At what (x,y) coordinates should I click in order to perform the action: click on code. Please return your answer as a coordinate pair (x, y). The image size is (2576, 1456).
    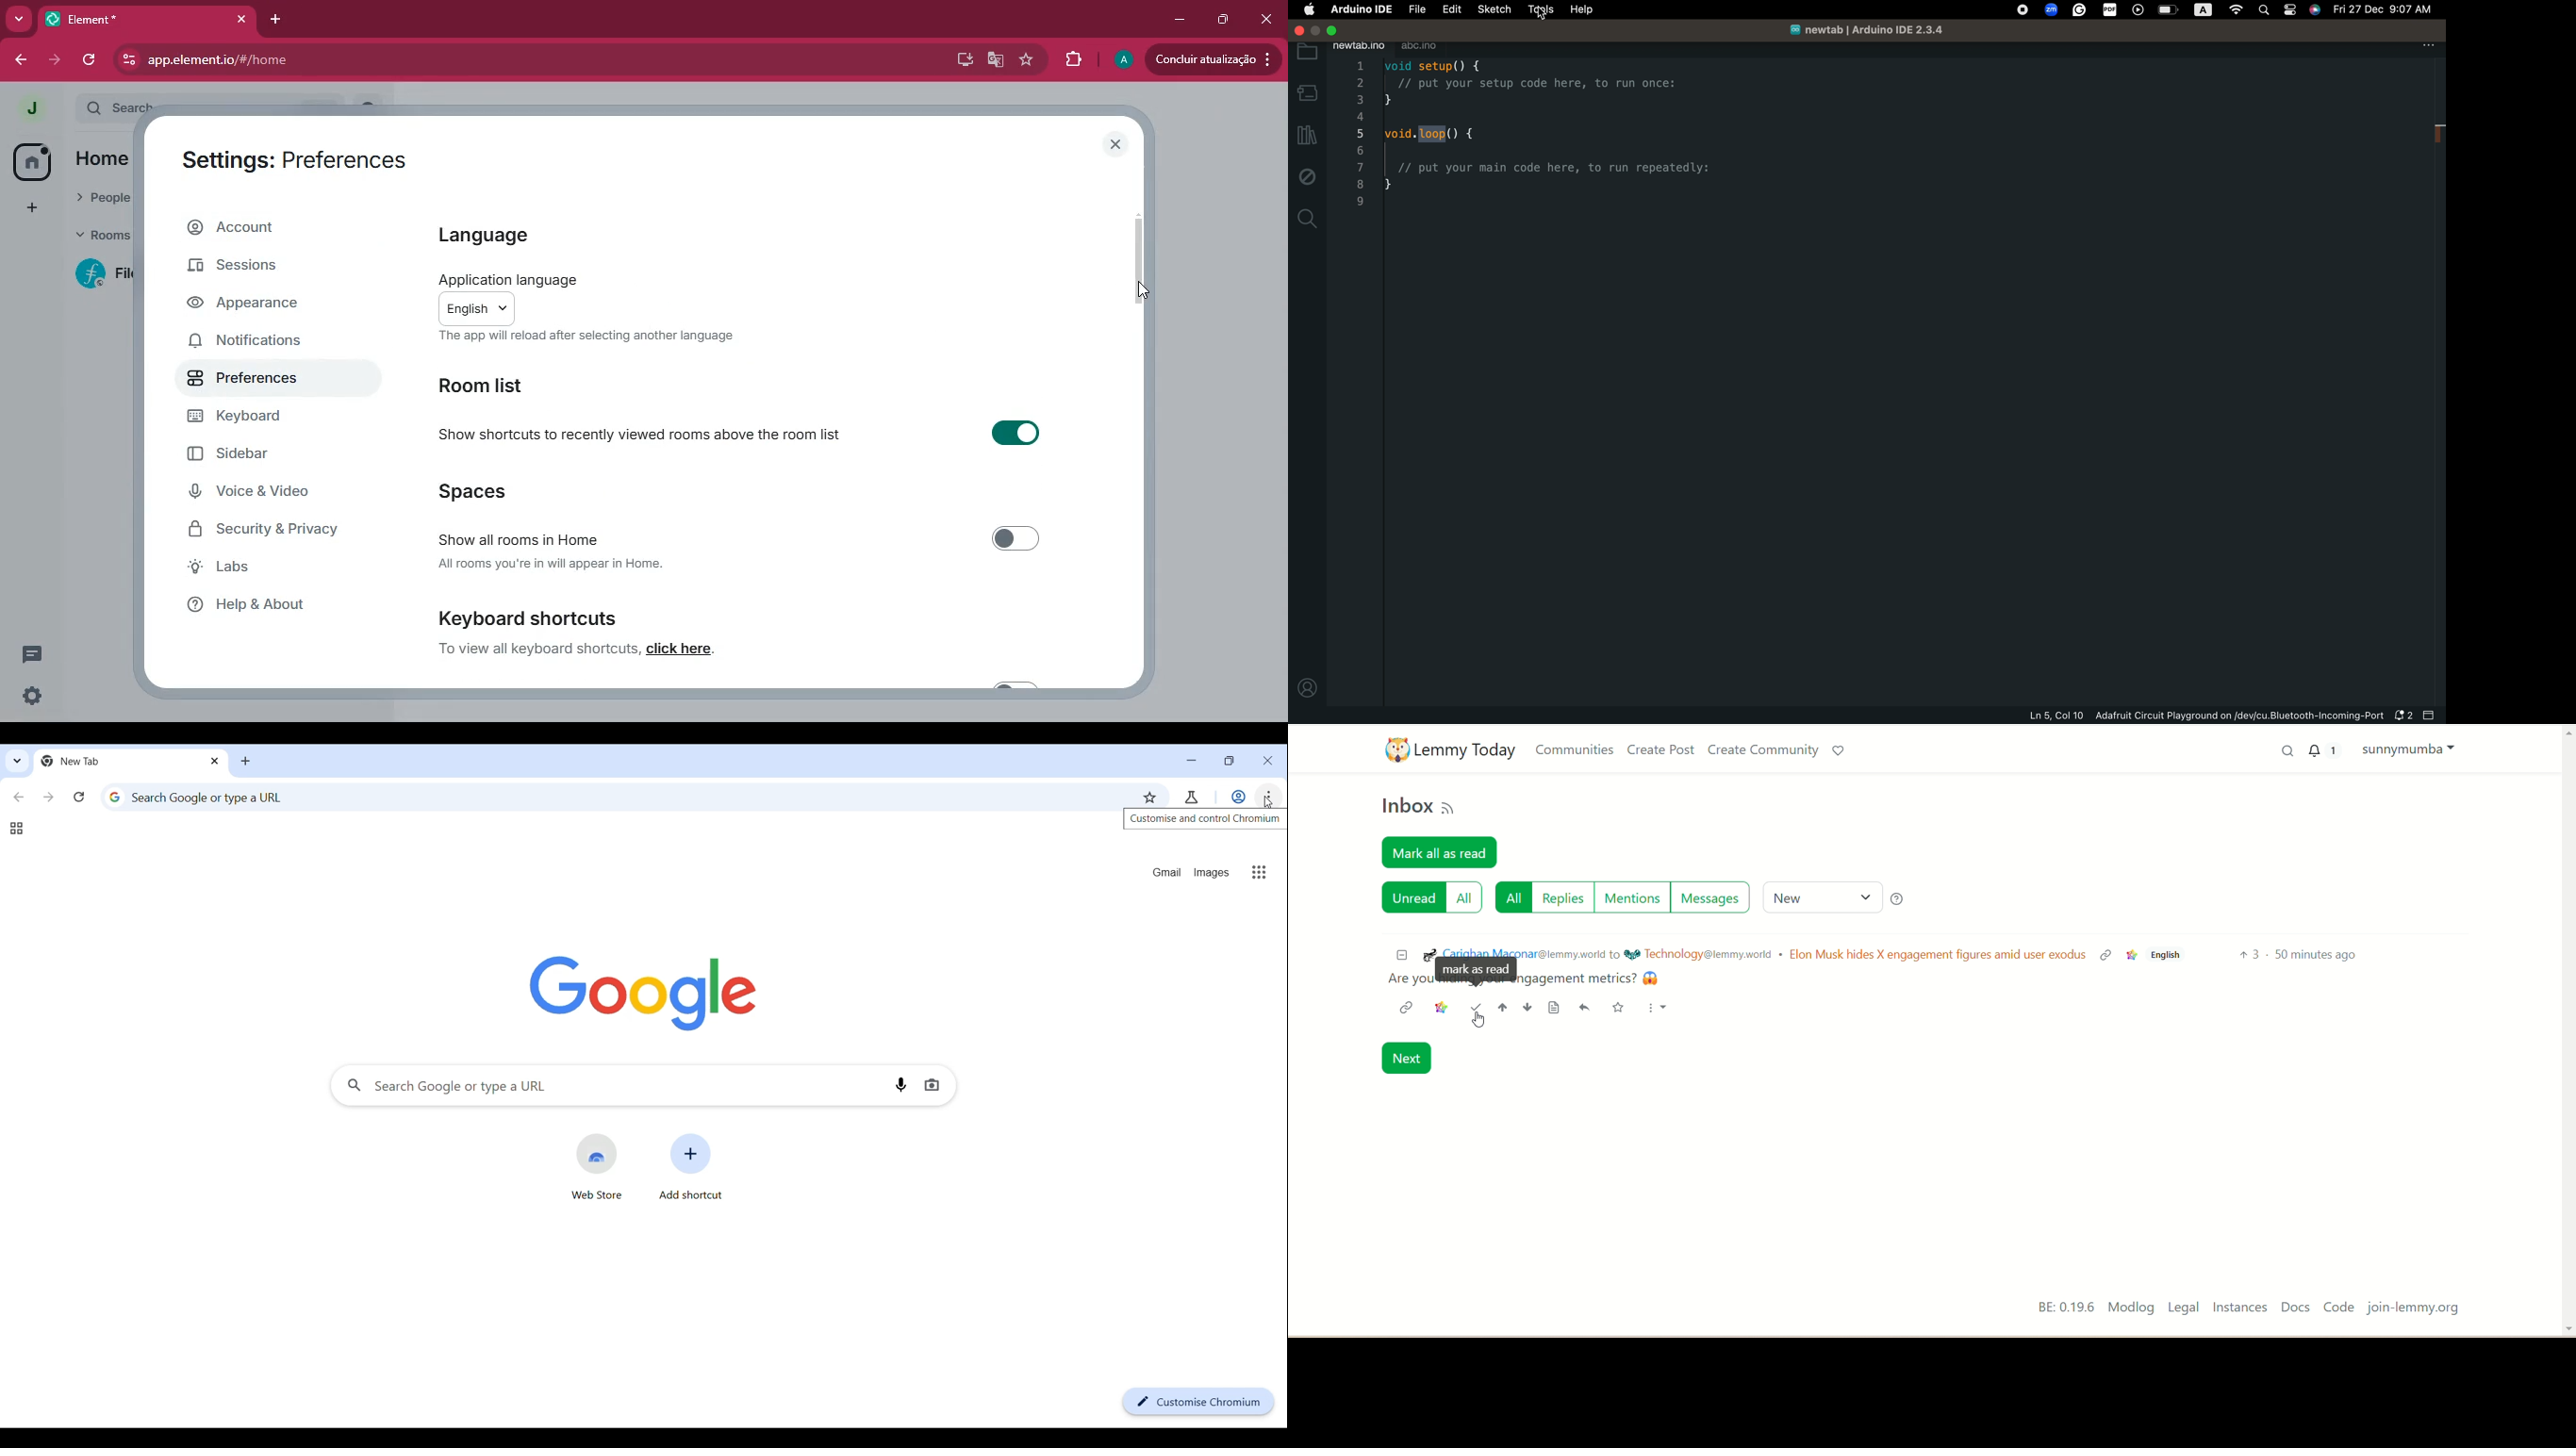
    Looking at the image, I should click on (2342, 1309).